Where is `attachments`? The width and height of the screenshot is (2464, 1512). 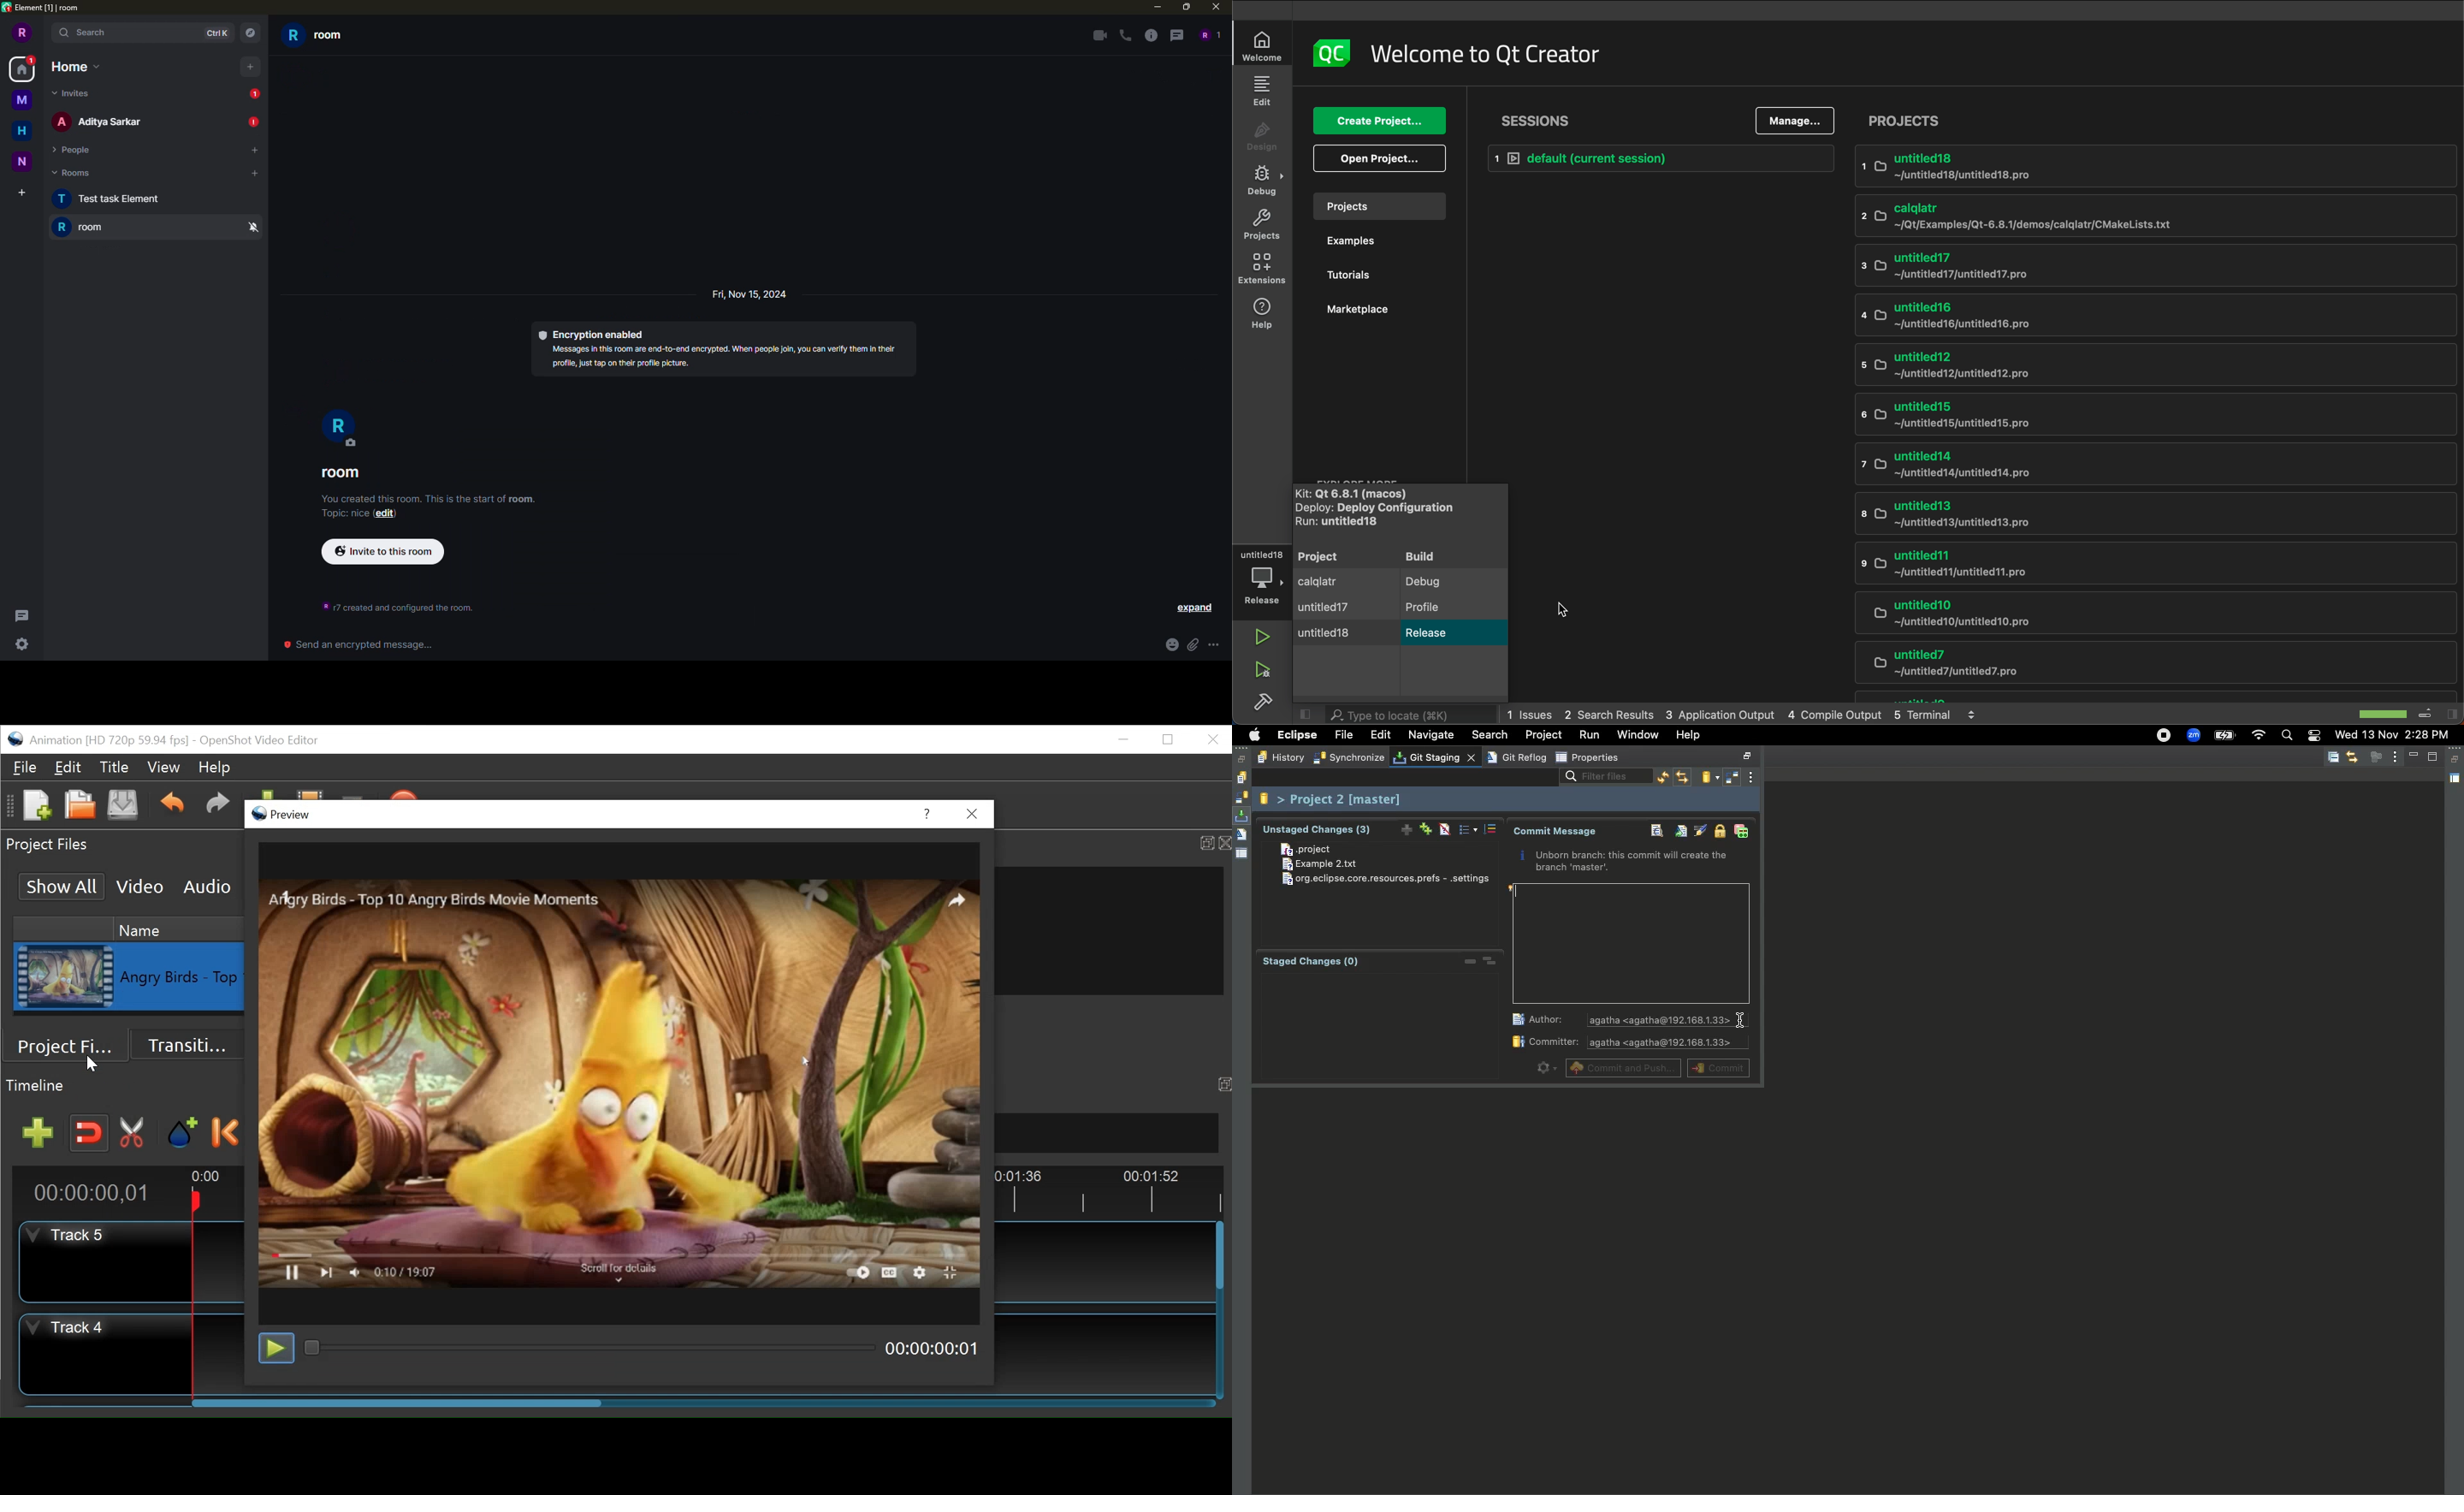
attachments is located at coordinates (1192, 646).